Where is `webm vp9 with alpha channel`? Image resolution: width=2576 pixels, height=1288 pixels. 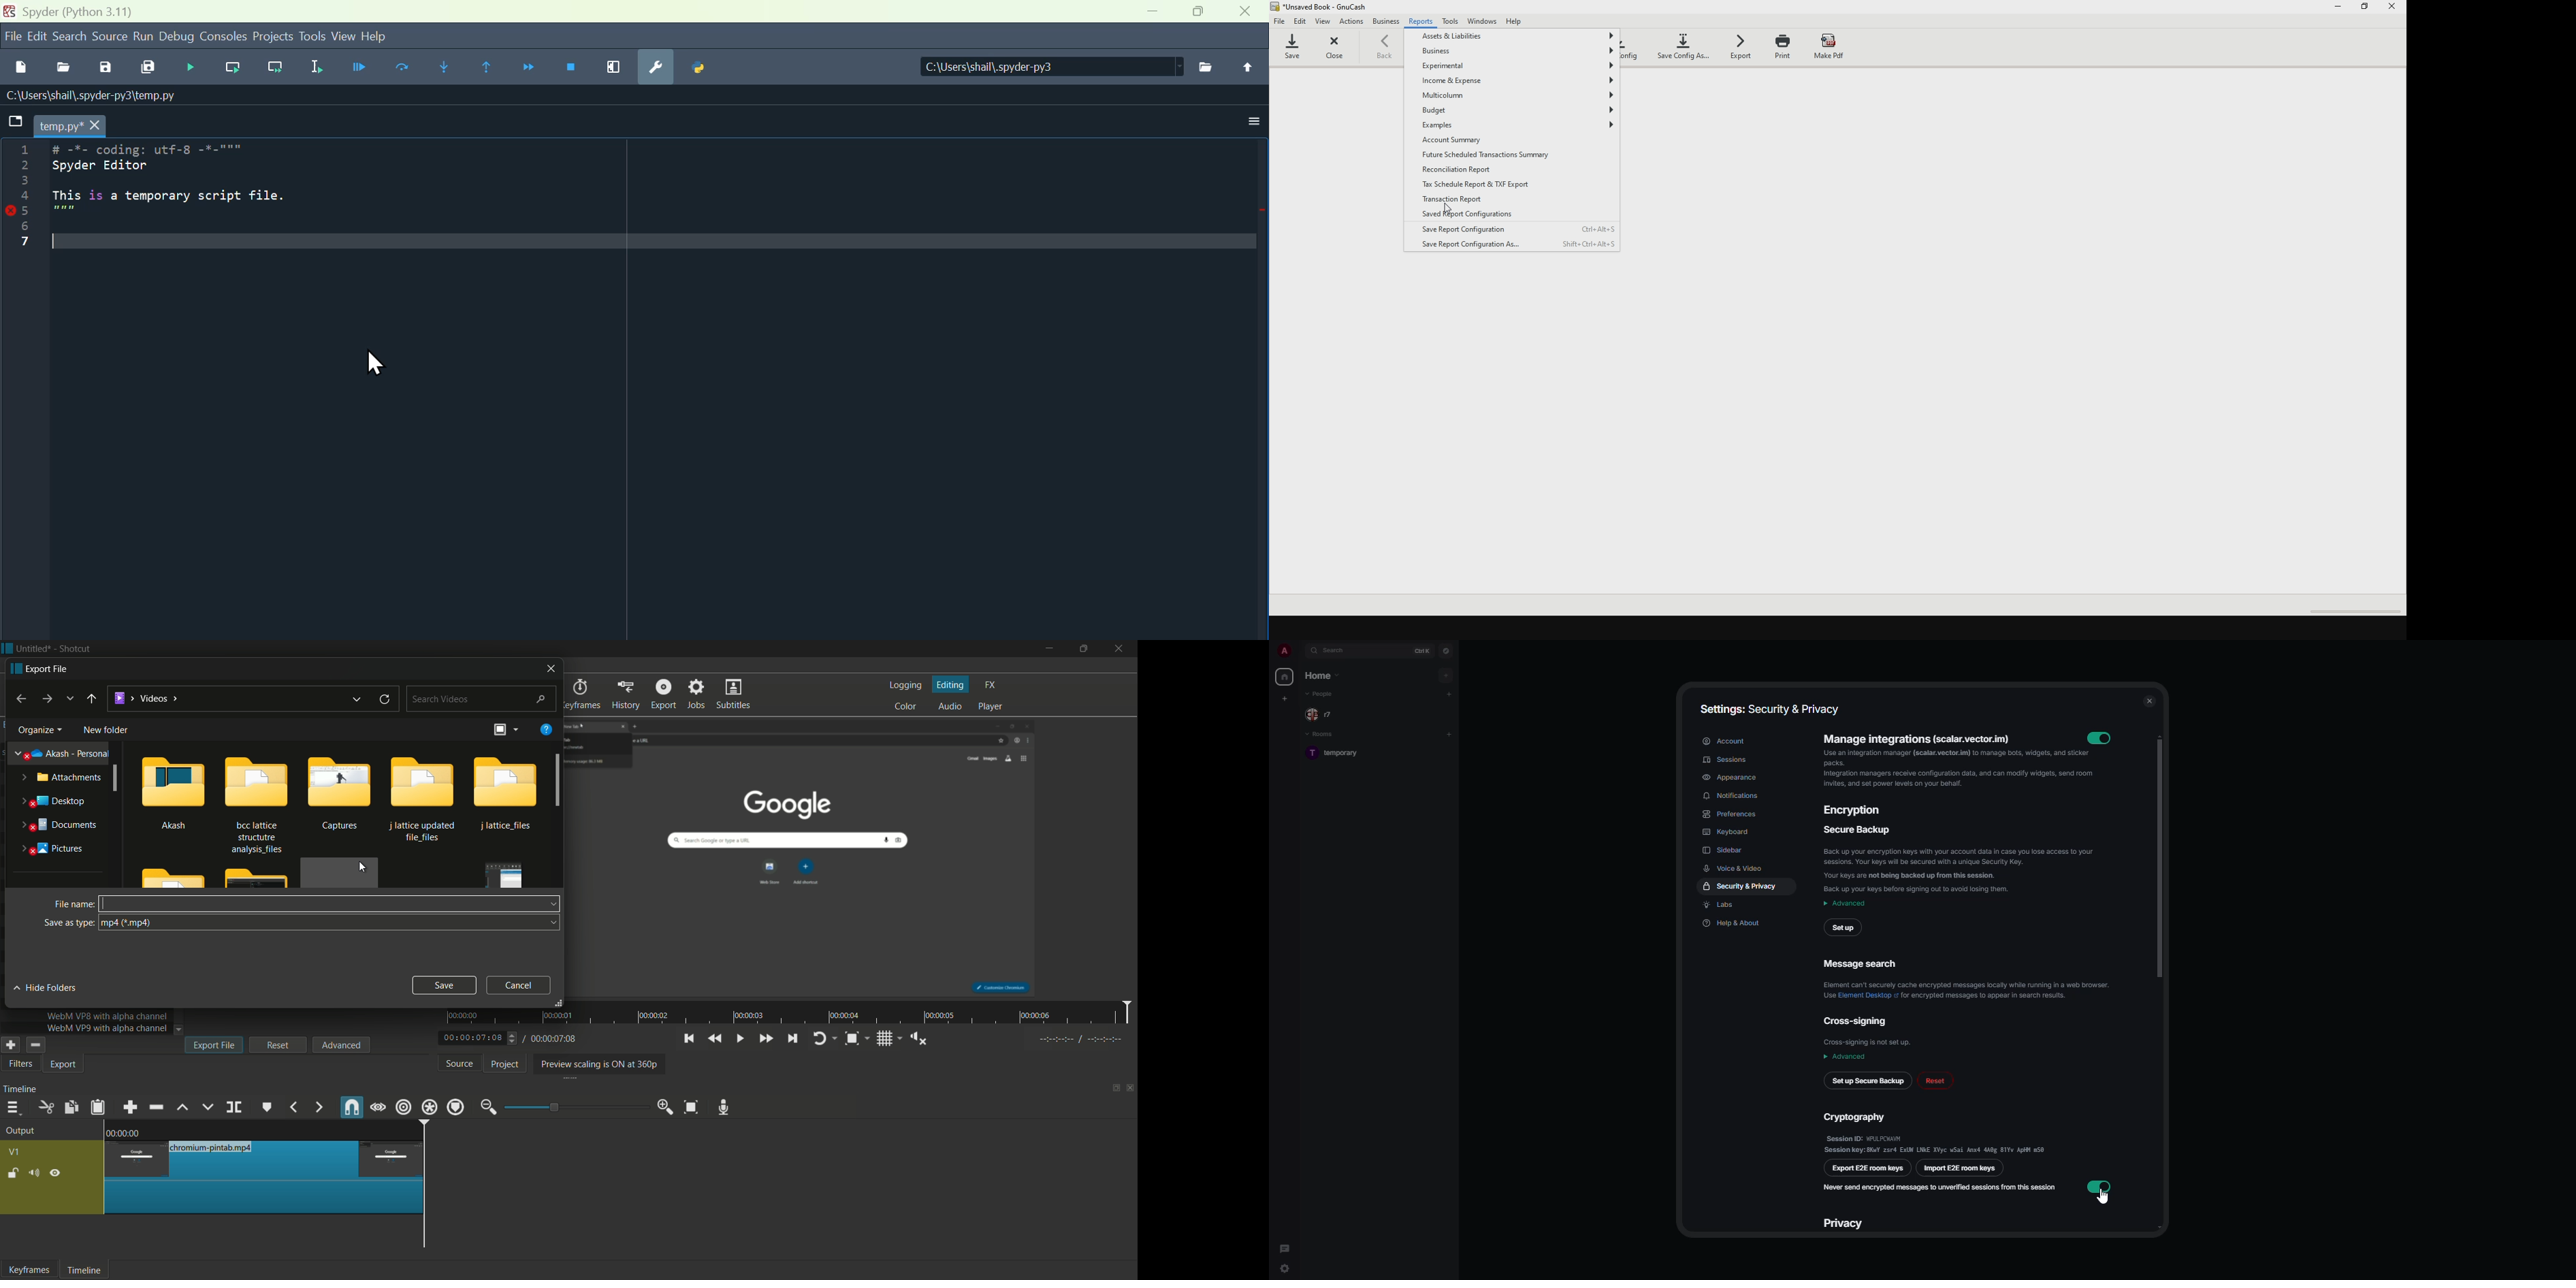
webm vp9 with alpha channel is located at coordinates (104, 1029).